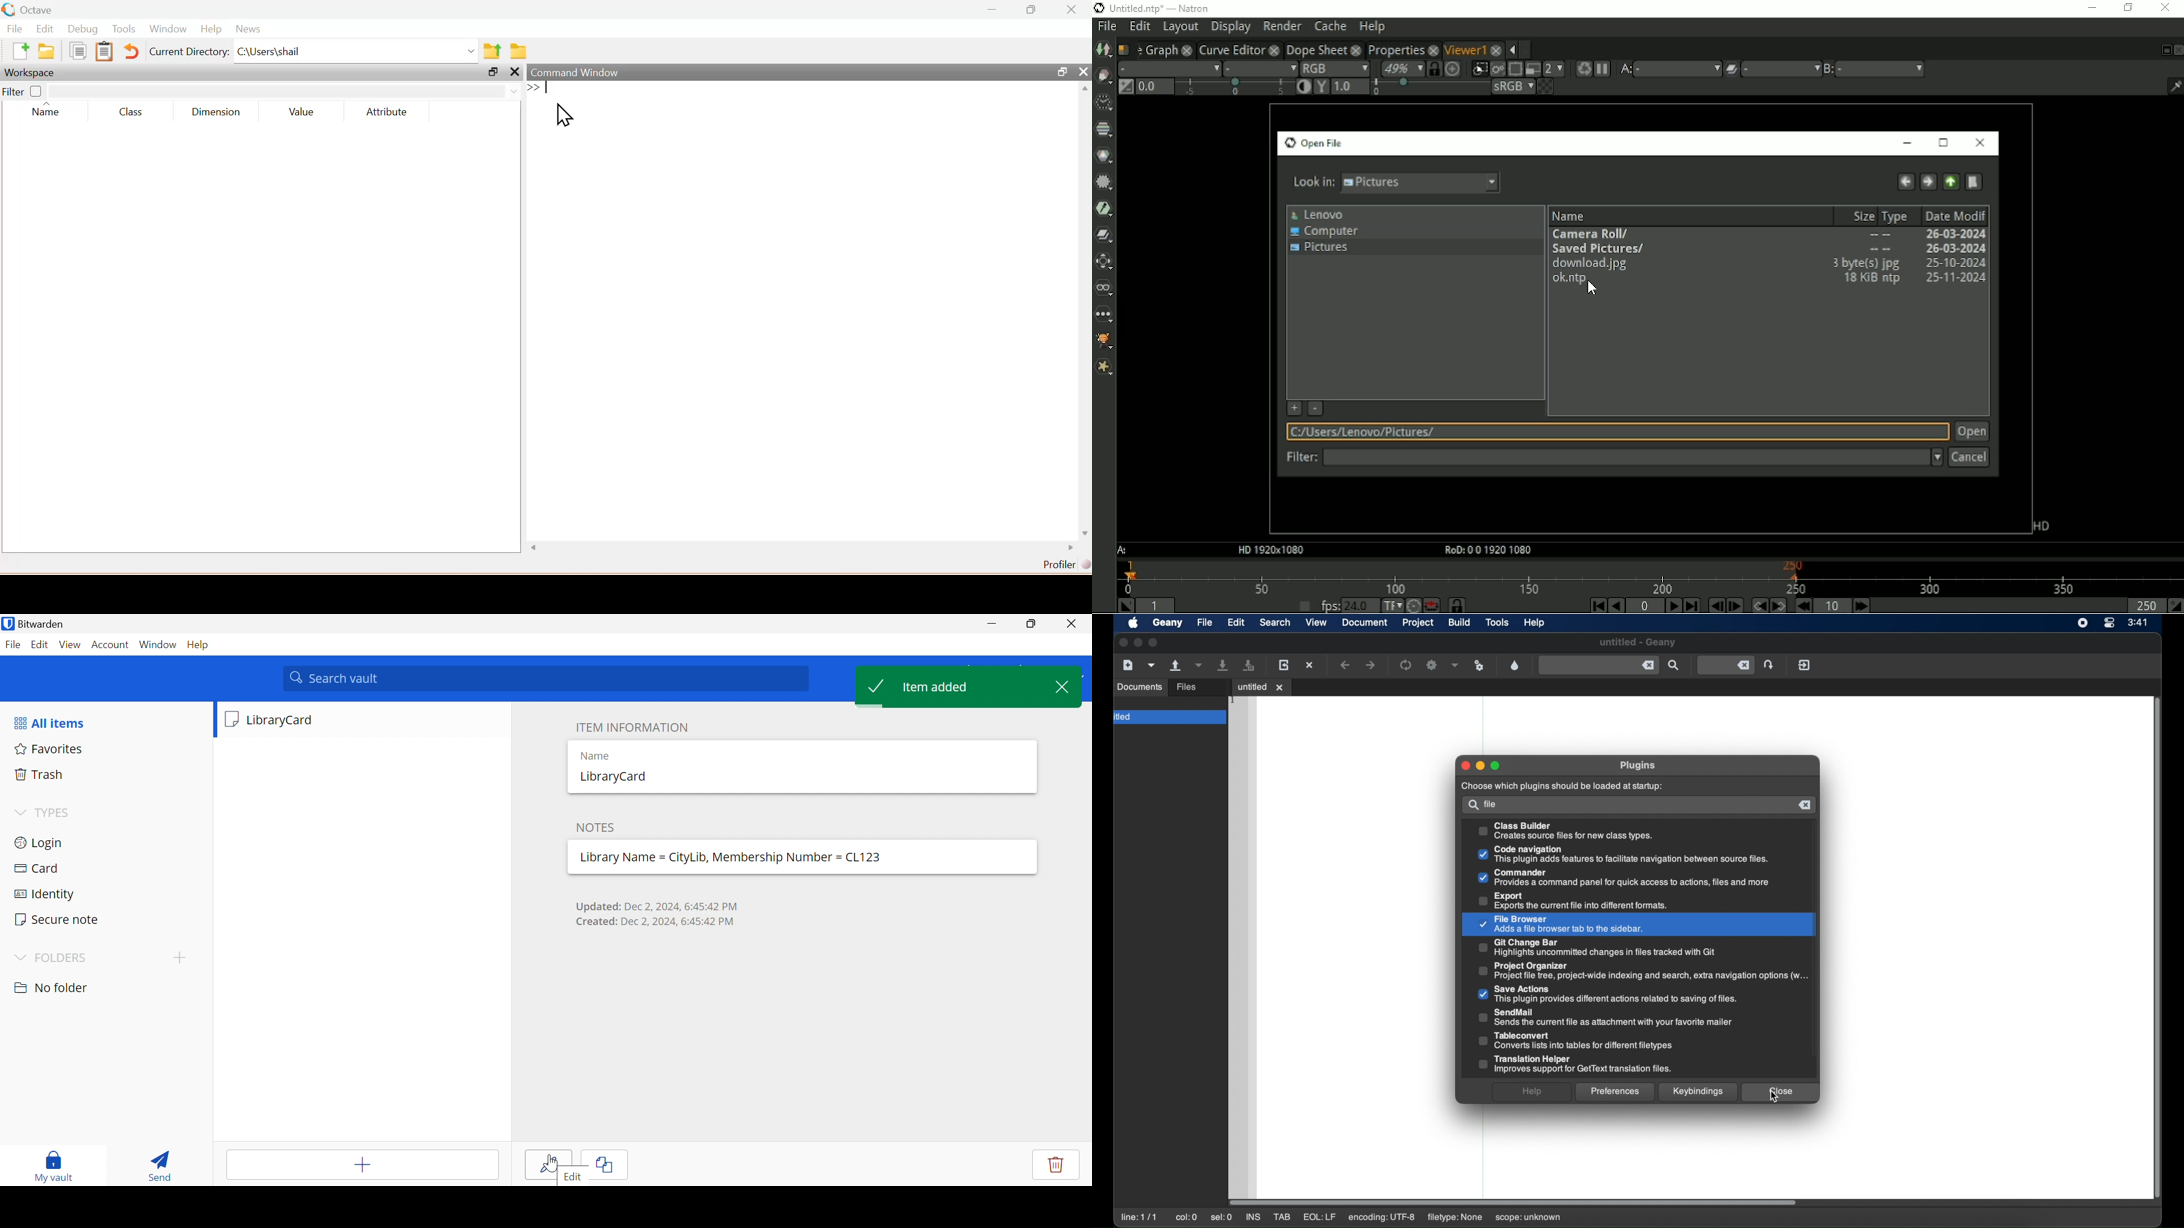  I want to click on view, so click(1317, 623).